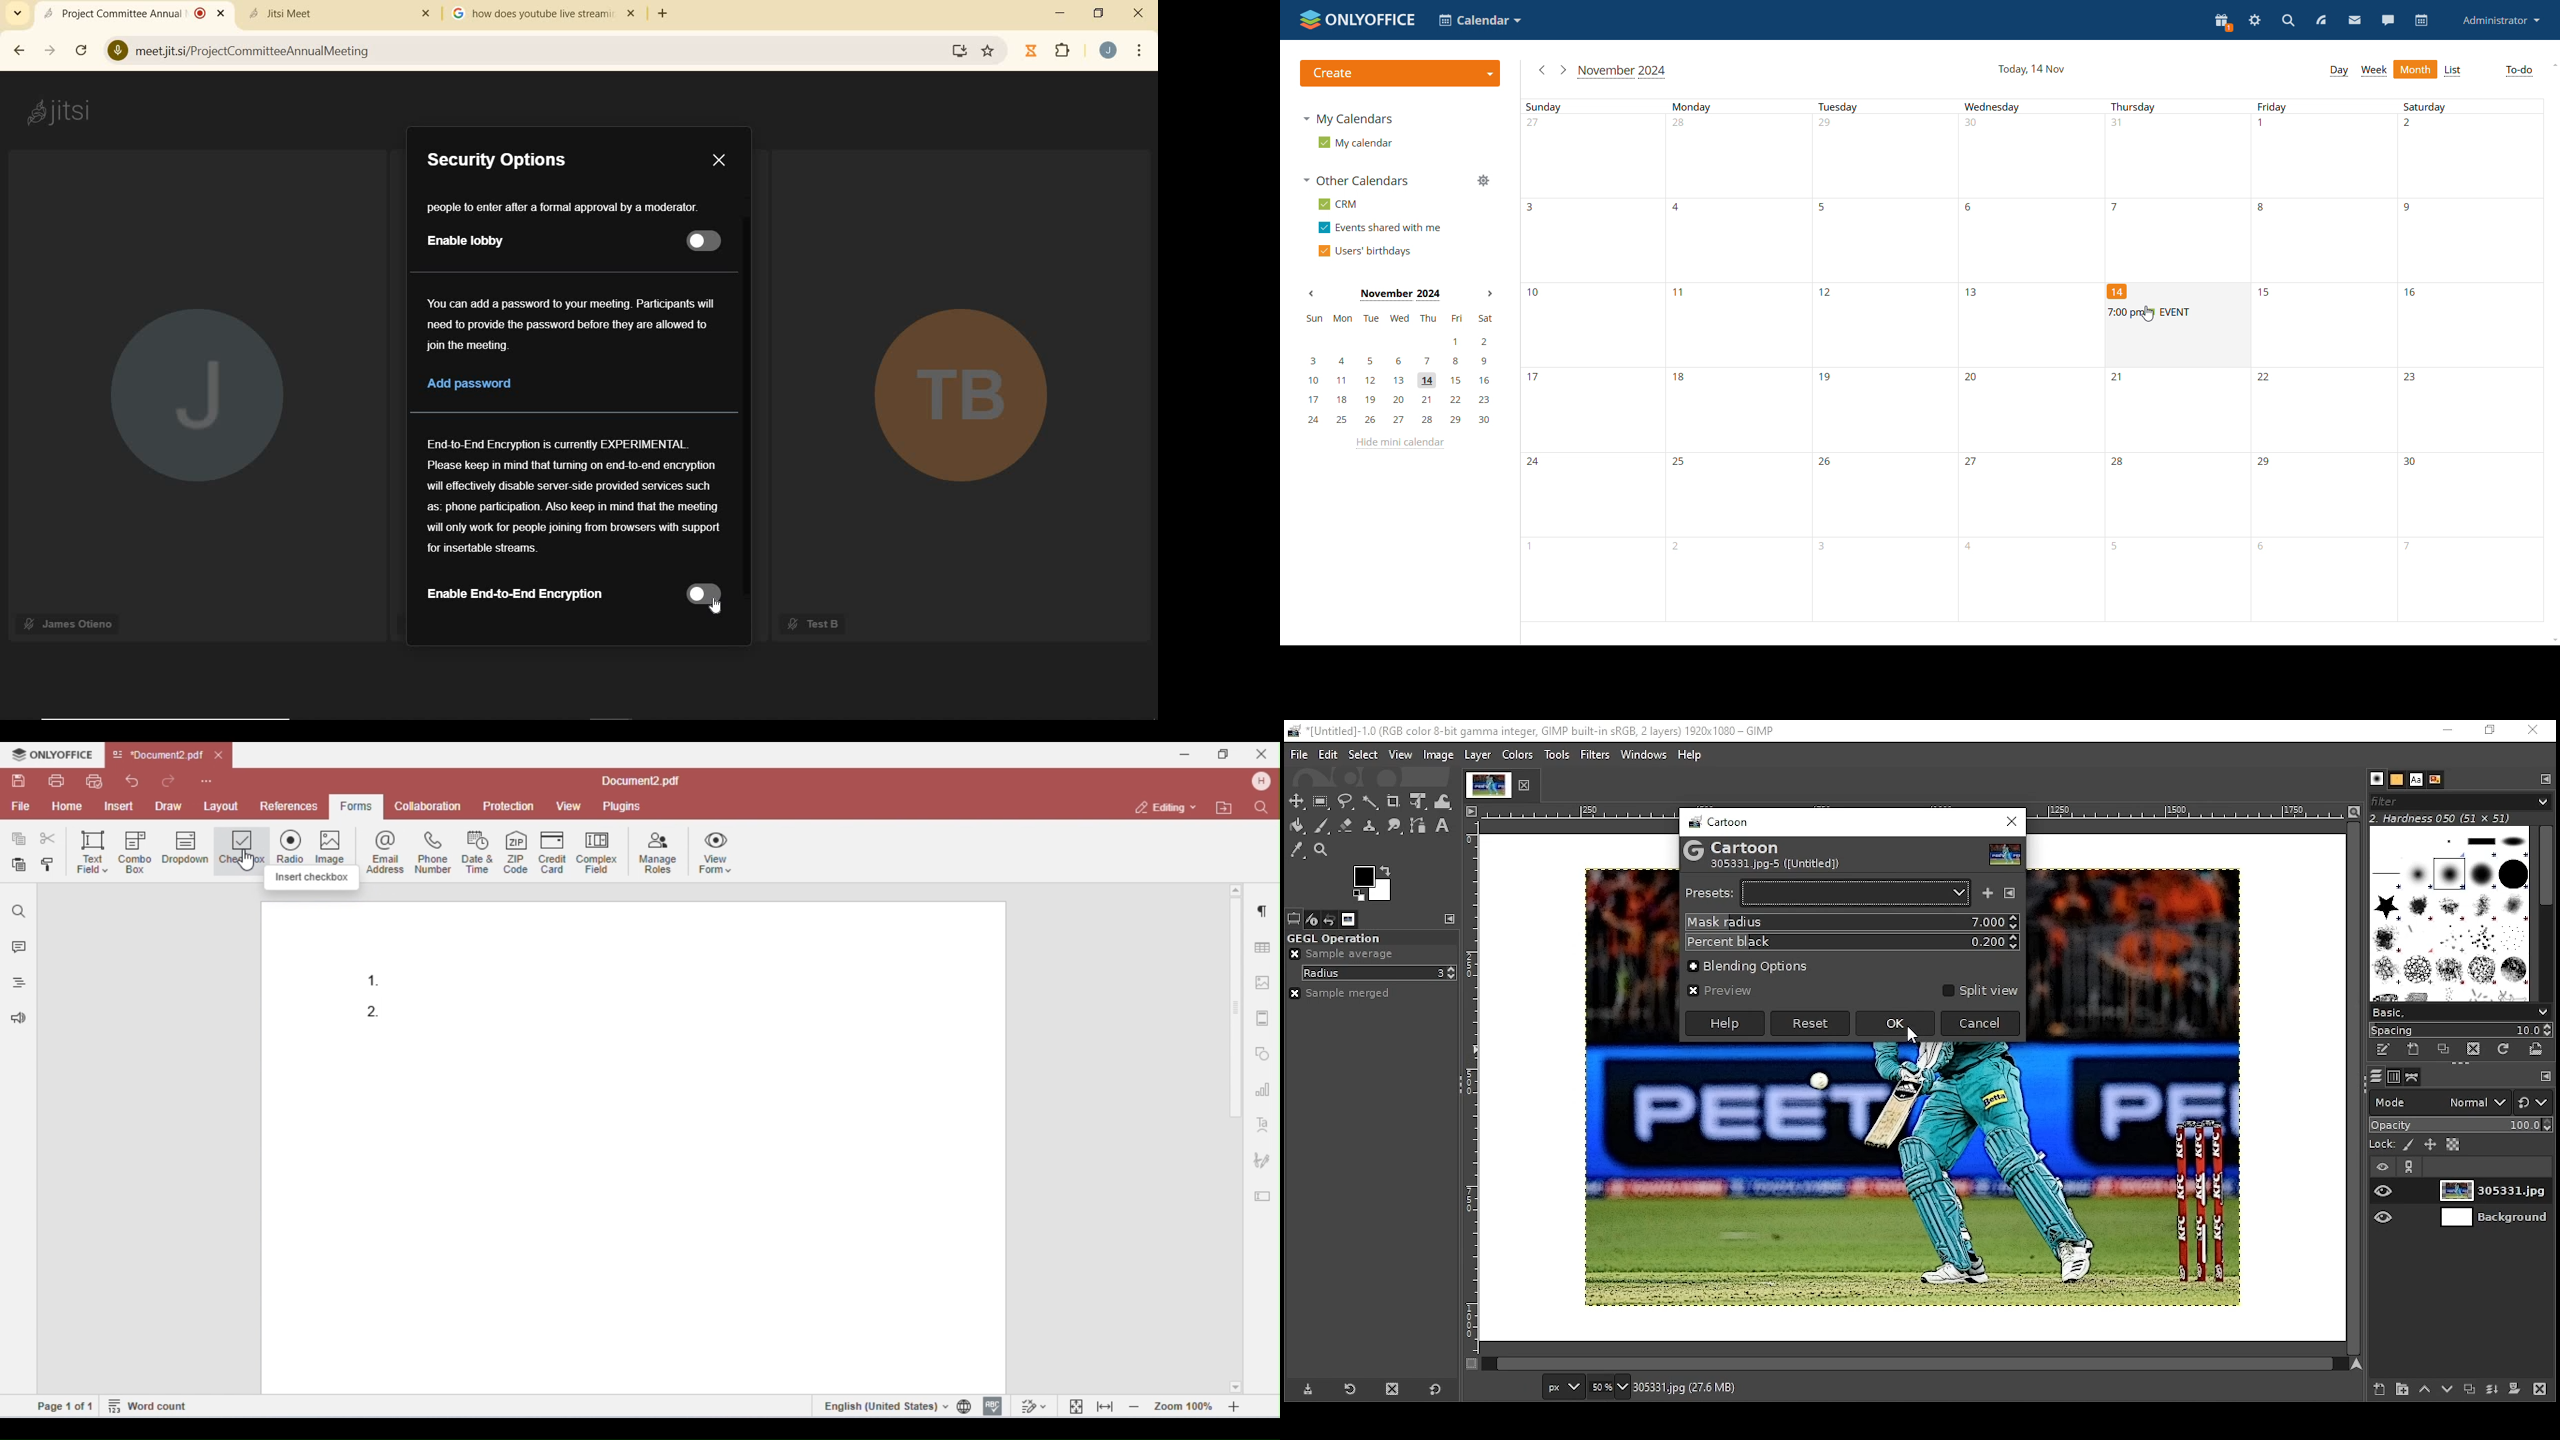 The image size is (2576, 1456). I want to click on number, so click(1521, 548).